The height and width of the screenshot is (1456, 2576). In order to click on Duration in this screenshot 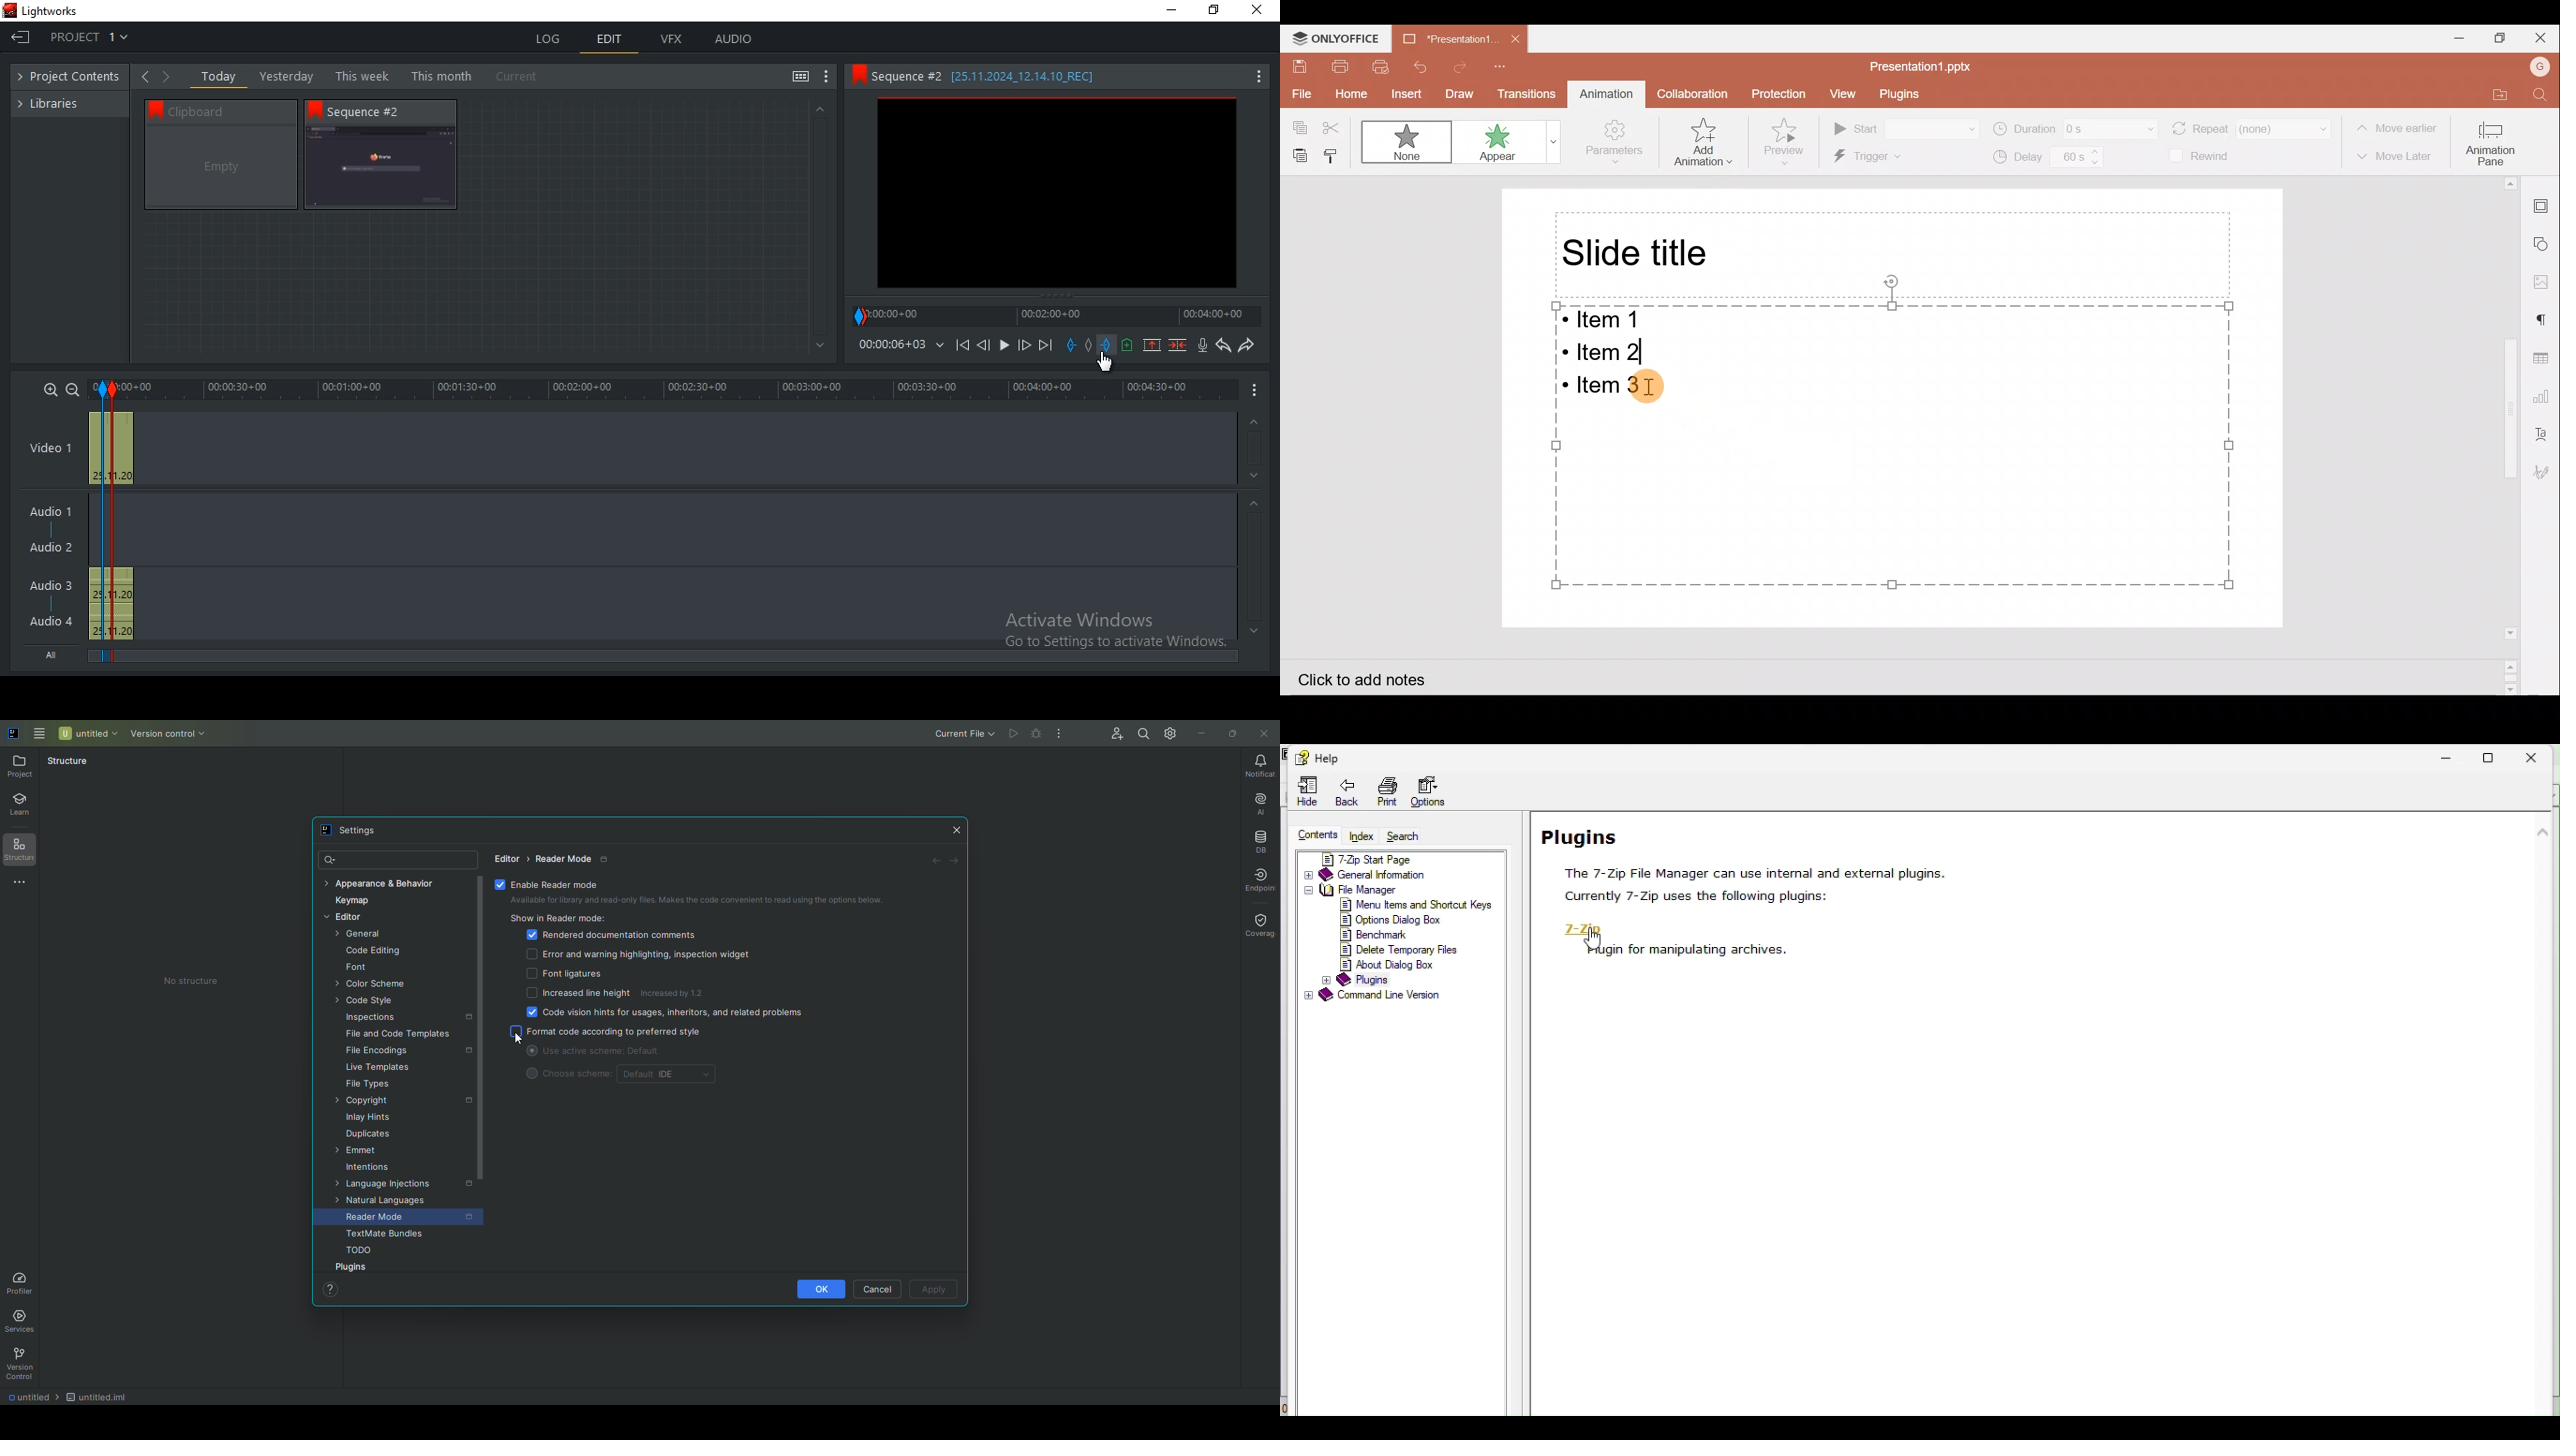, I will do `click(2075, 127)`.